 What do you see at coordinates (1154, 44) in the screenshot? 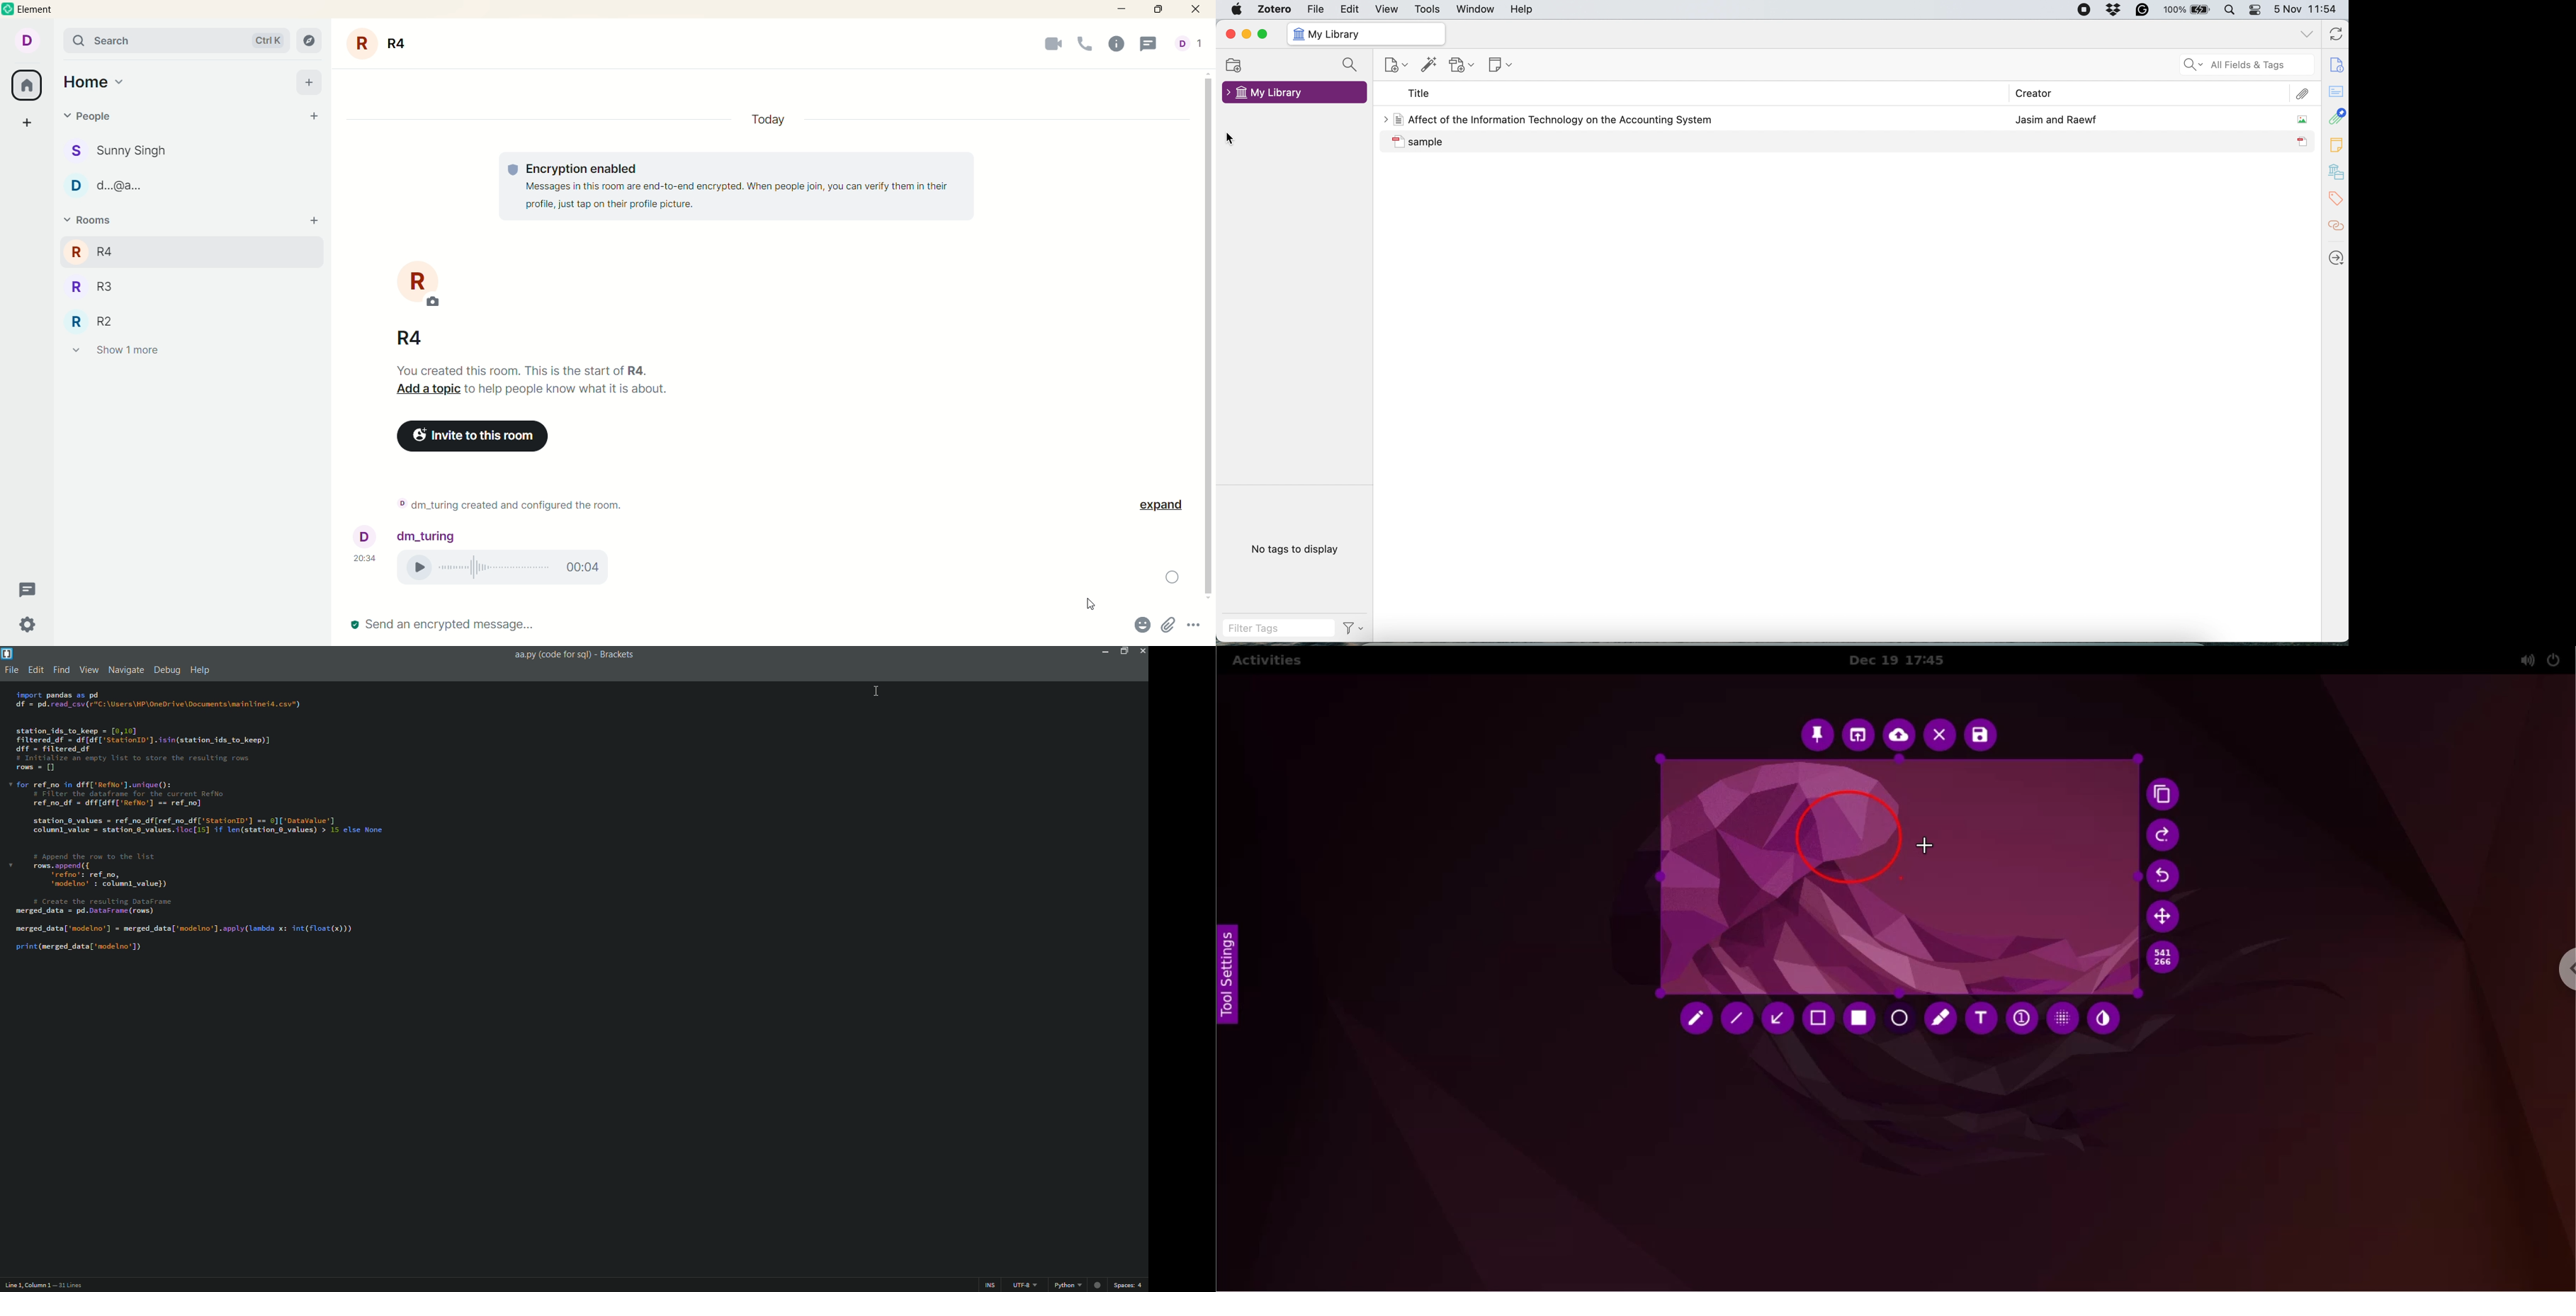
I see `threads` at bounding box center [1154, 44].